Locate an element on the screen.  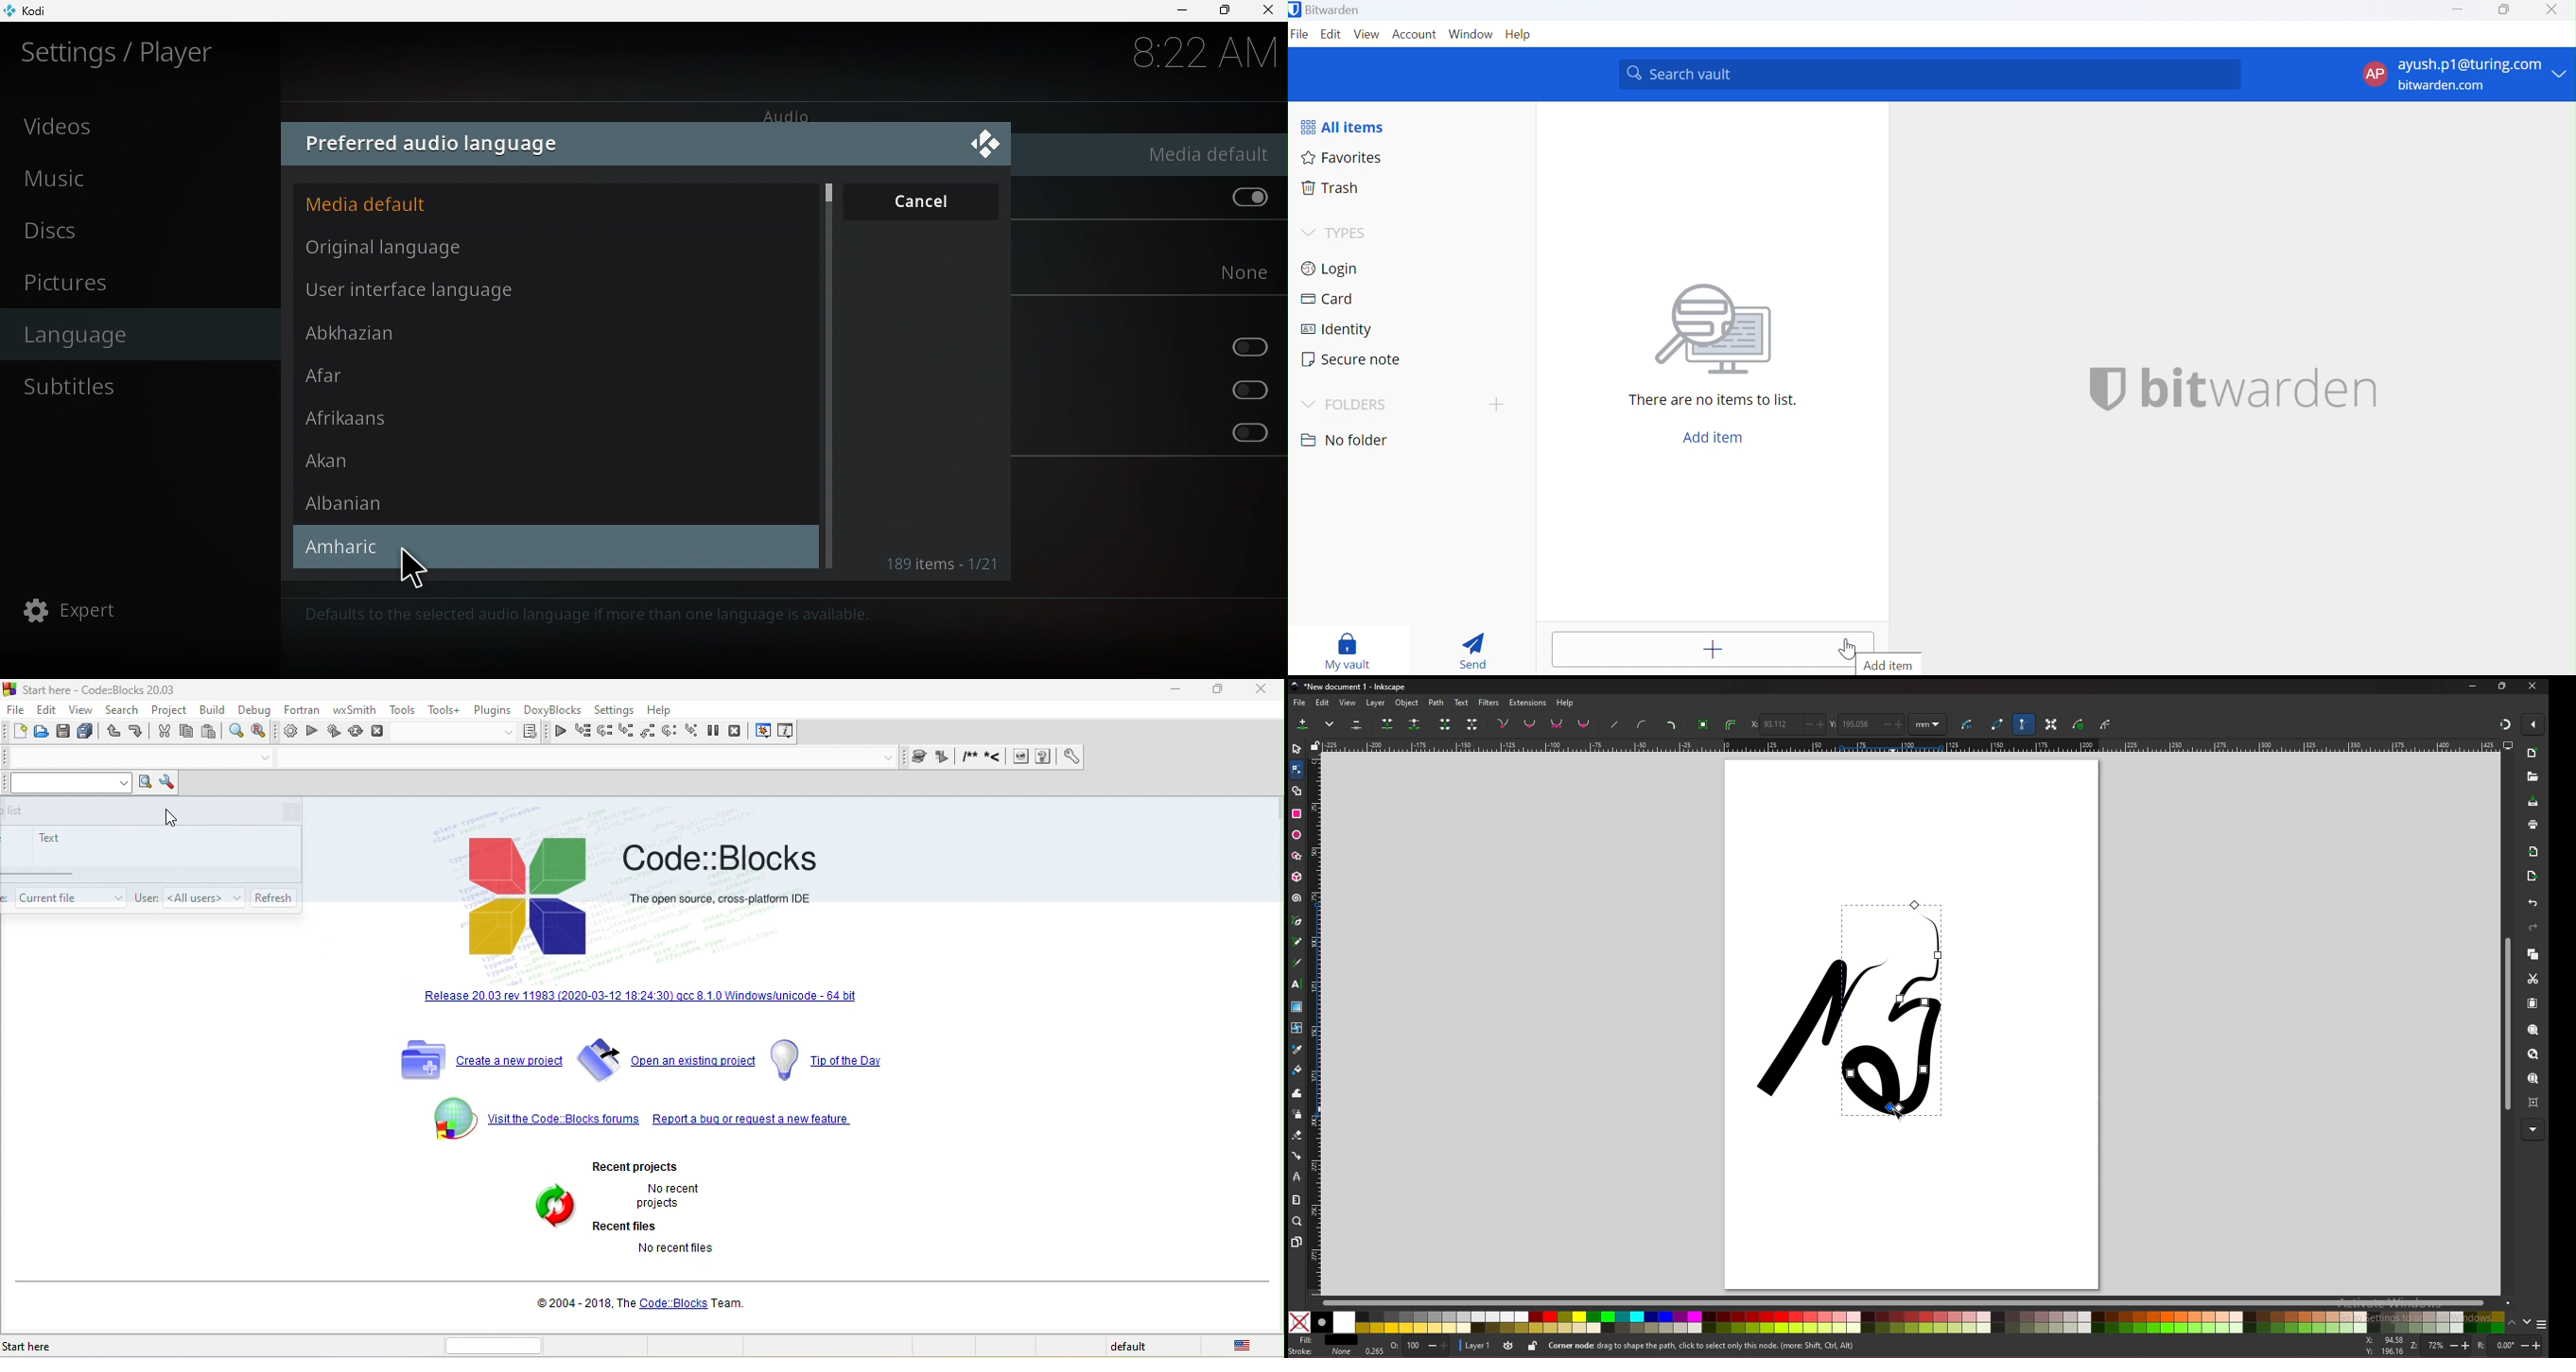
opacity is located at coordinates (1420, 1346).